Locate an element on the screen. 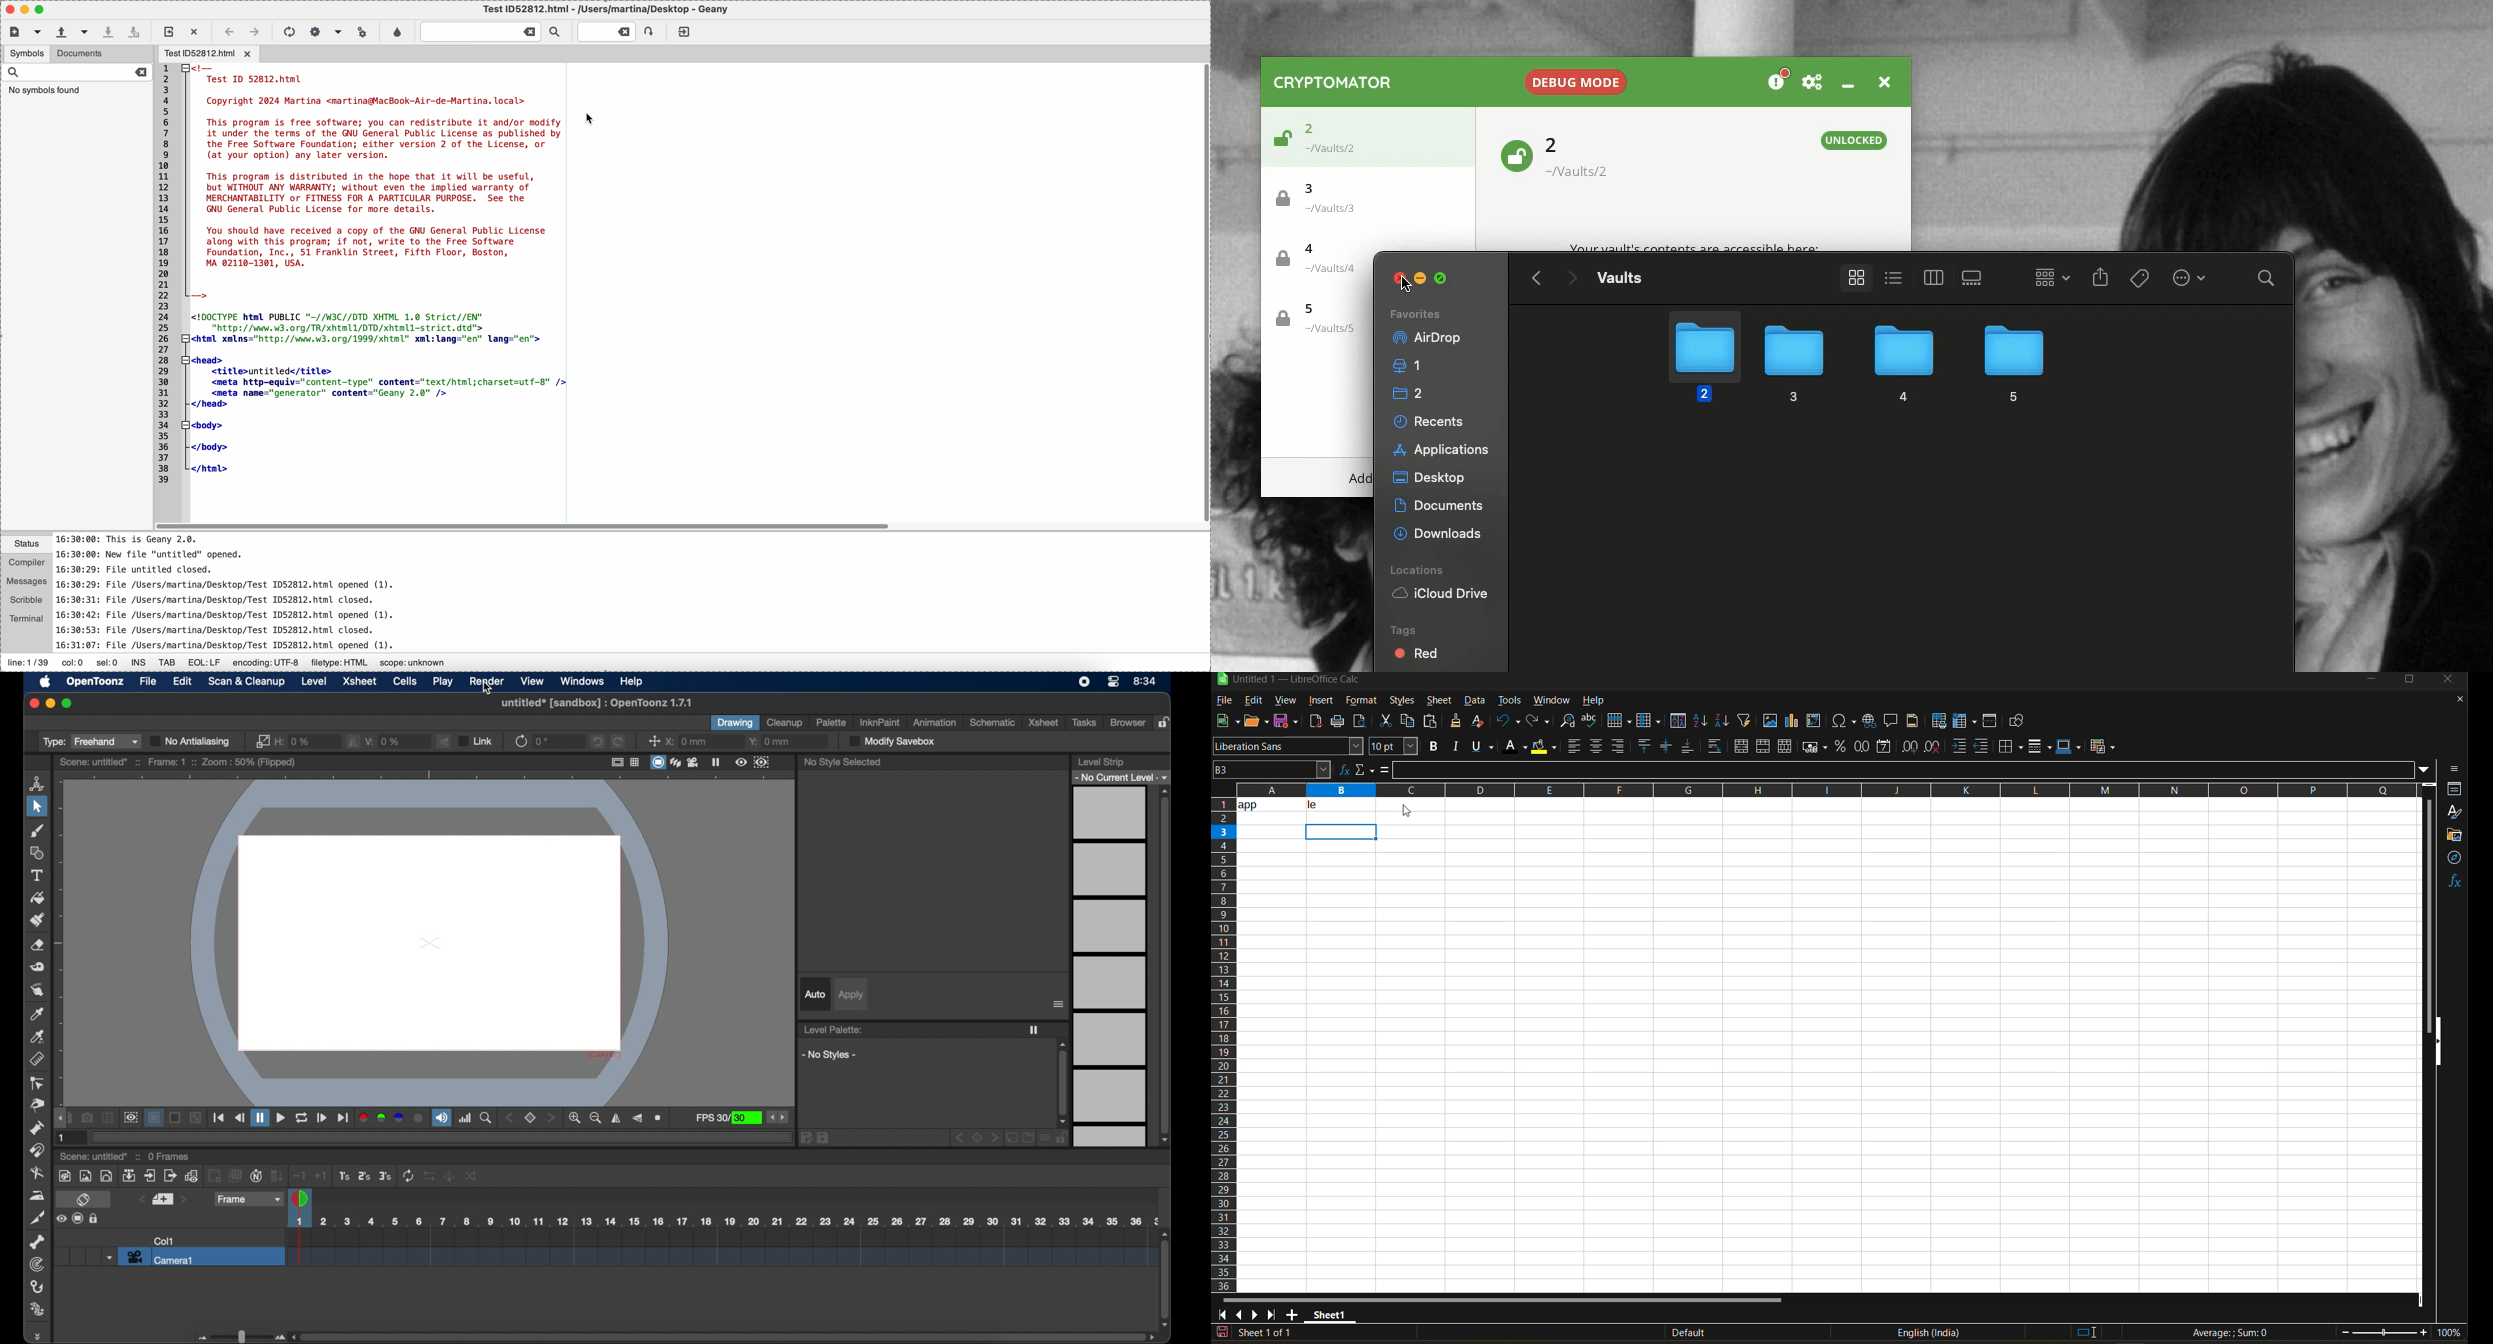  tape tool is located at coordinates (38, 967).